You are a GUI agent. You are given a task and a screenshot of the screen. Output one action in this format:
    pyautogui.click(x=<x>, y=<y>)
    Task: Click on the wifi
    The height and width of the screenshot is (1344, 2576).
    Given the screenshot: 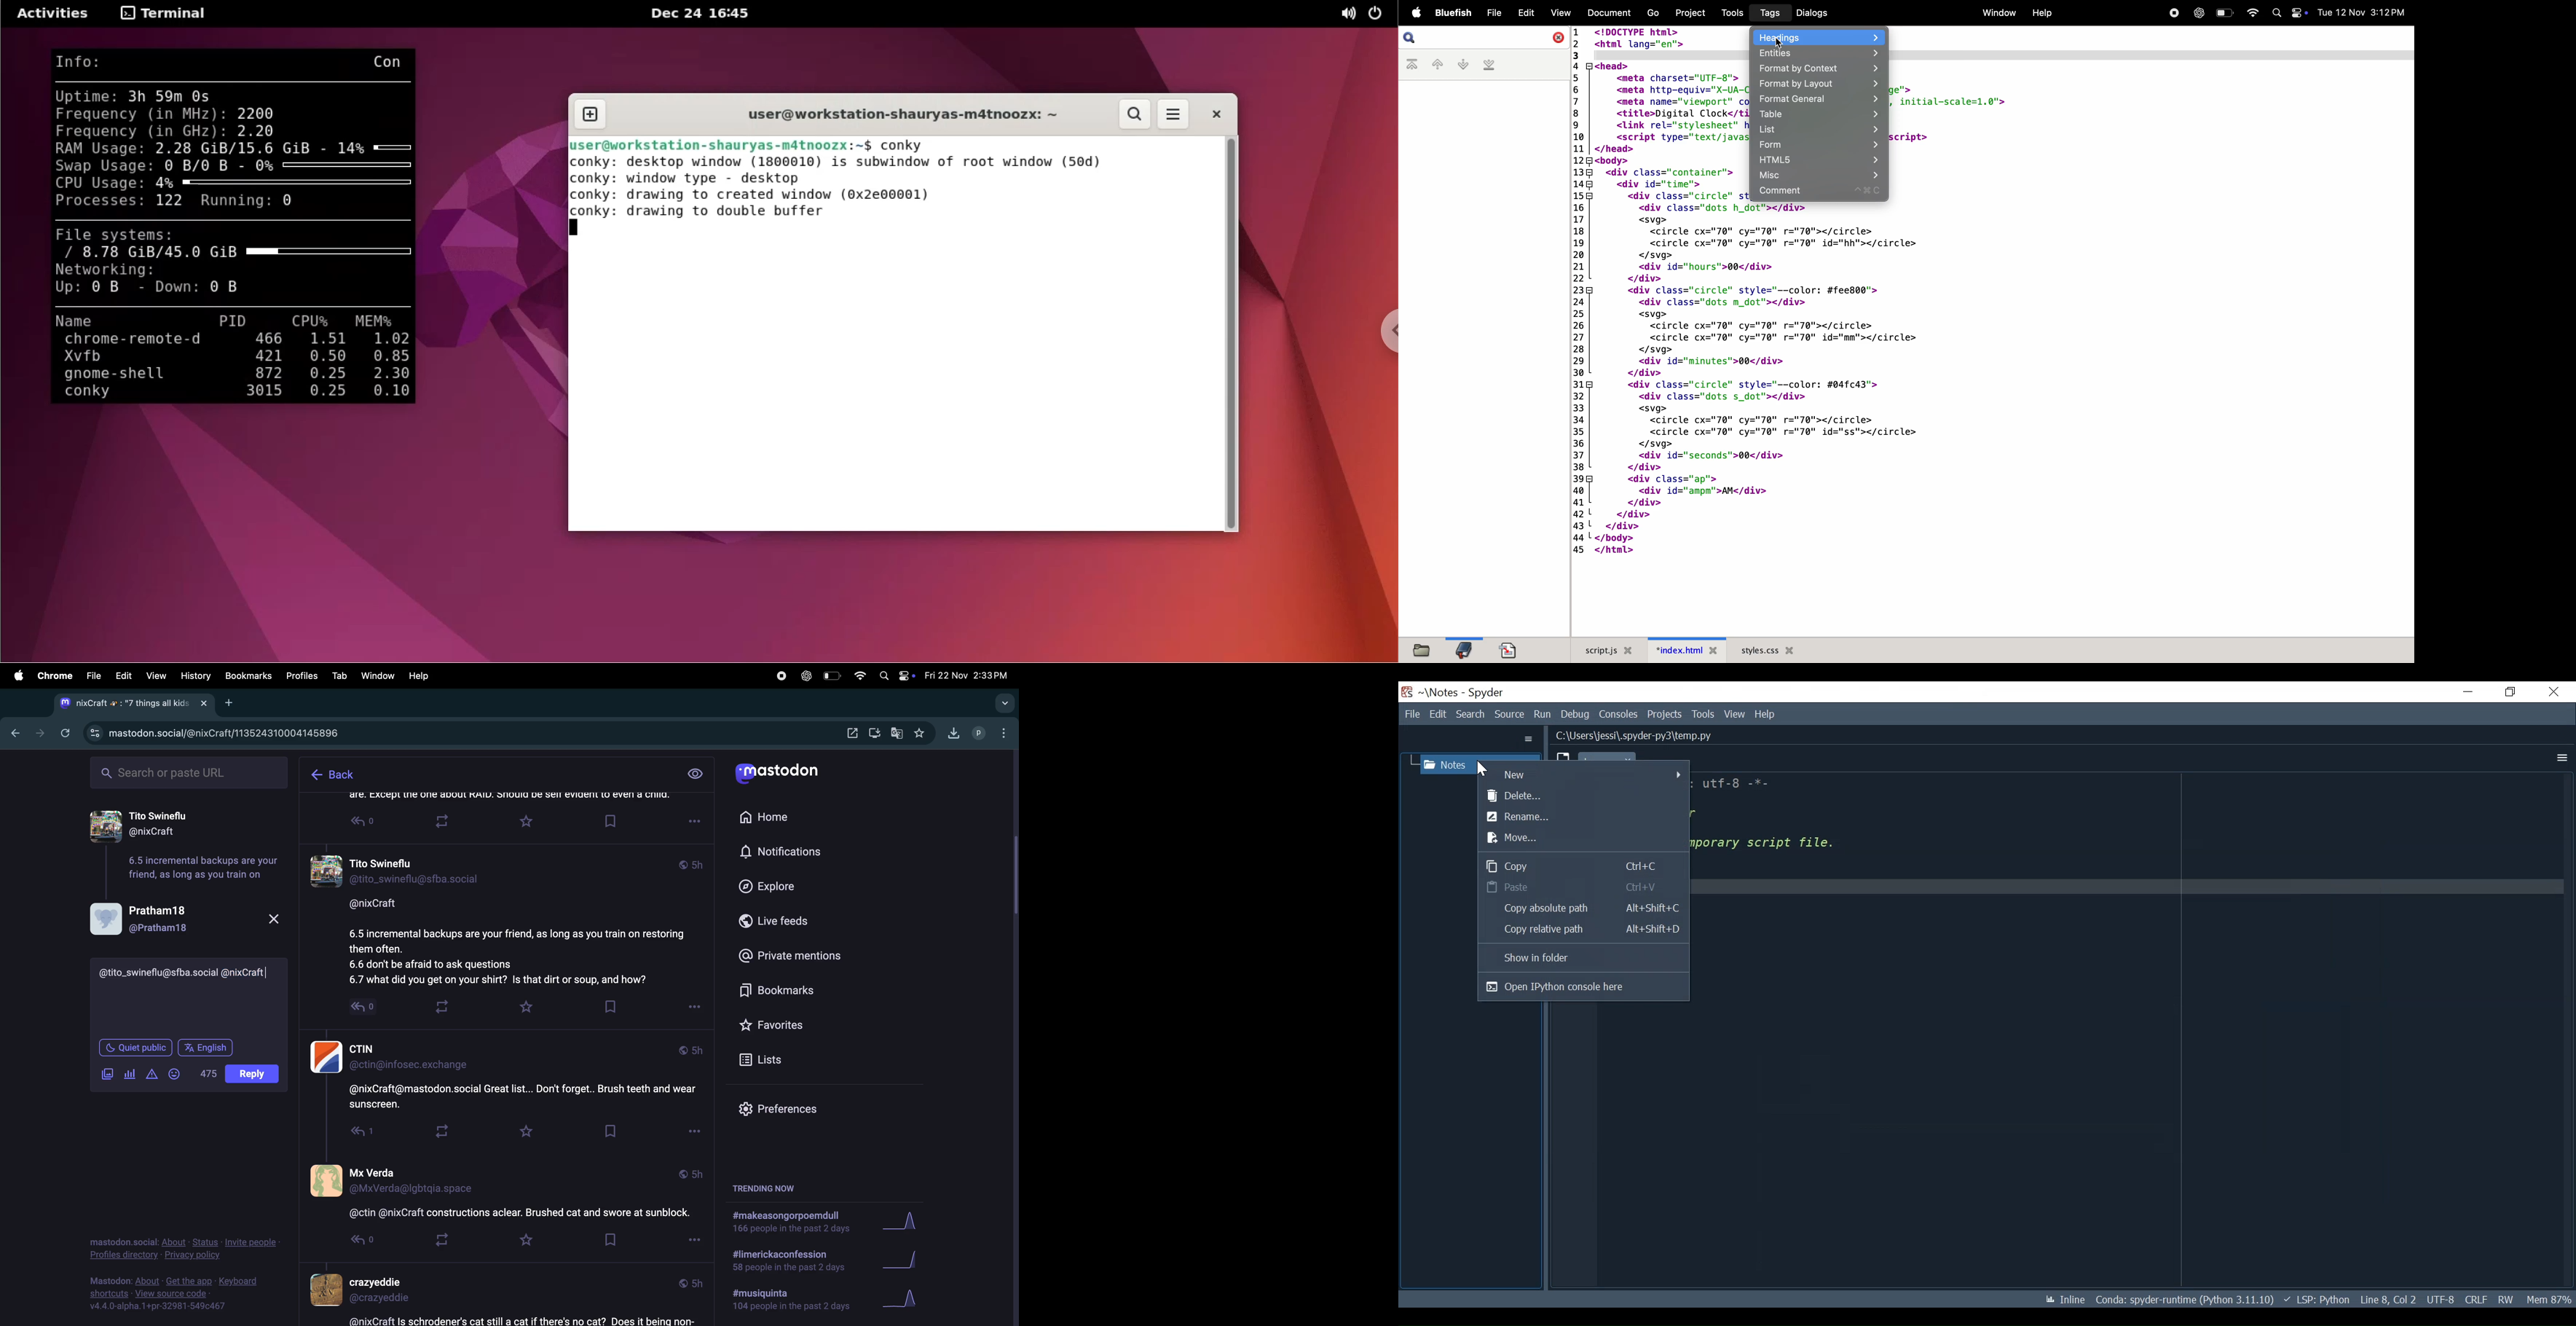 What is the action you would take?
    pyautogui.click(x=859, y=677)
    